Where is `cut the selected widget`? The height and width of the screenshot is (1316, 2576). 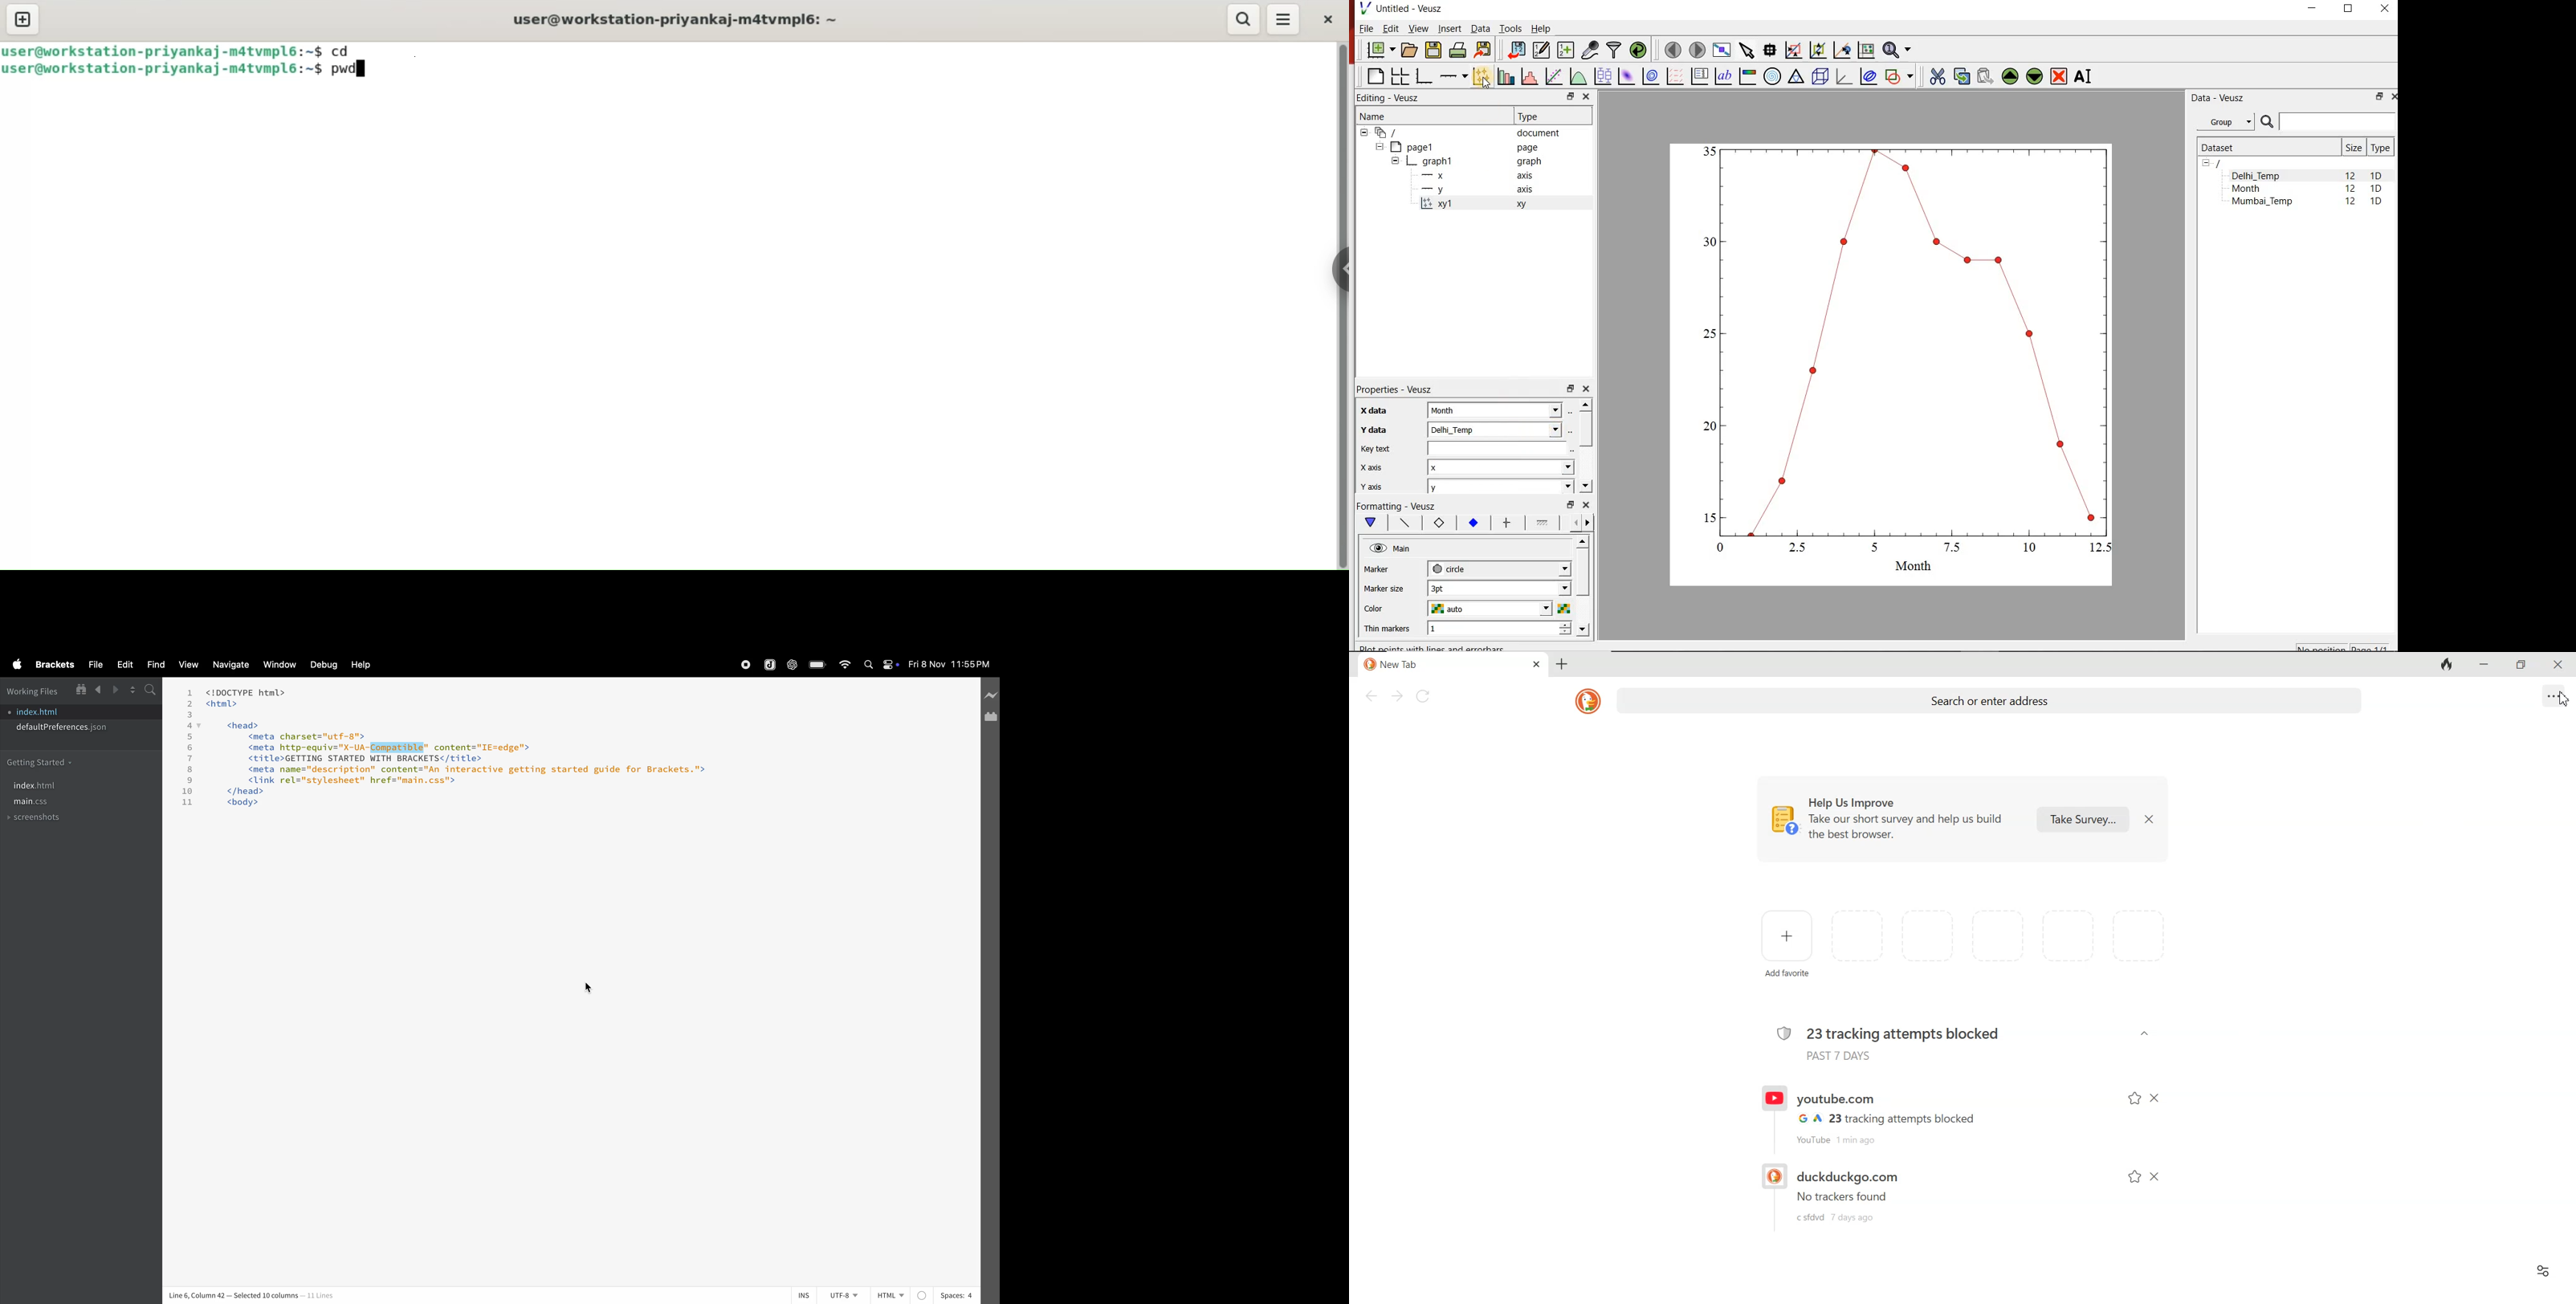
cut the selected widget is located at coordinates (1937, 76).